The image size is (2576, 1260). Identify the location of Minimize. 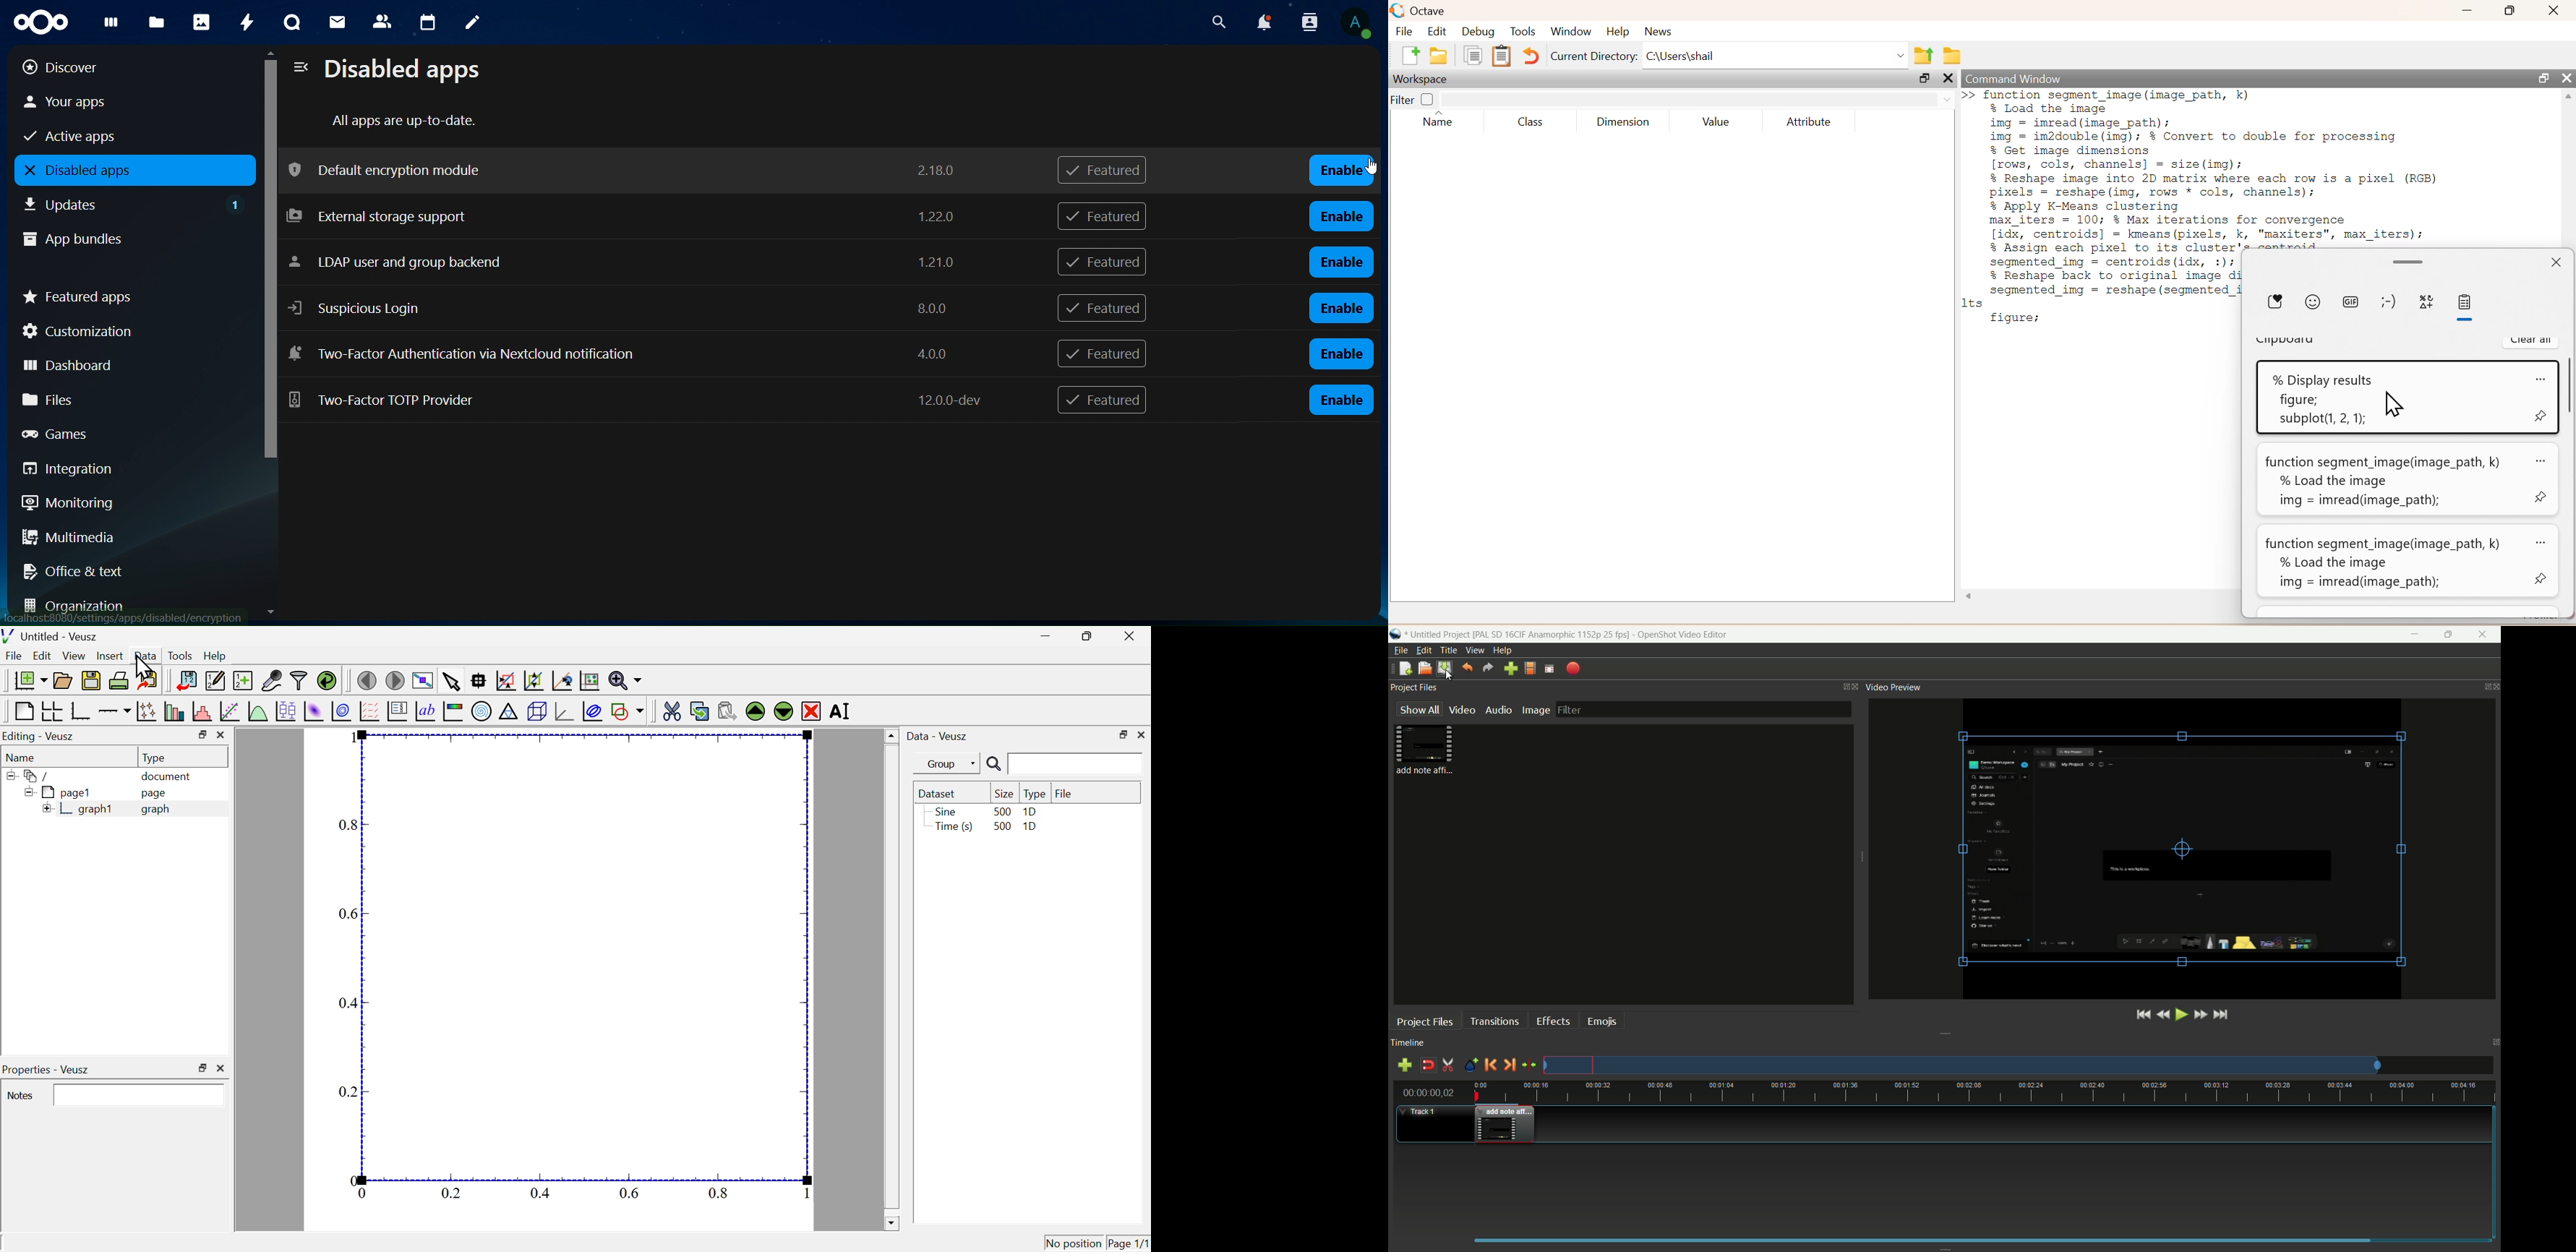
(2468, 11).